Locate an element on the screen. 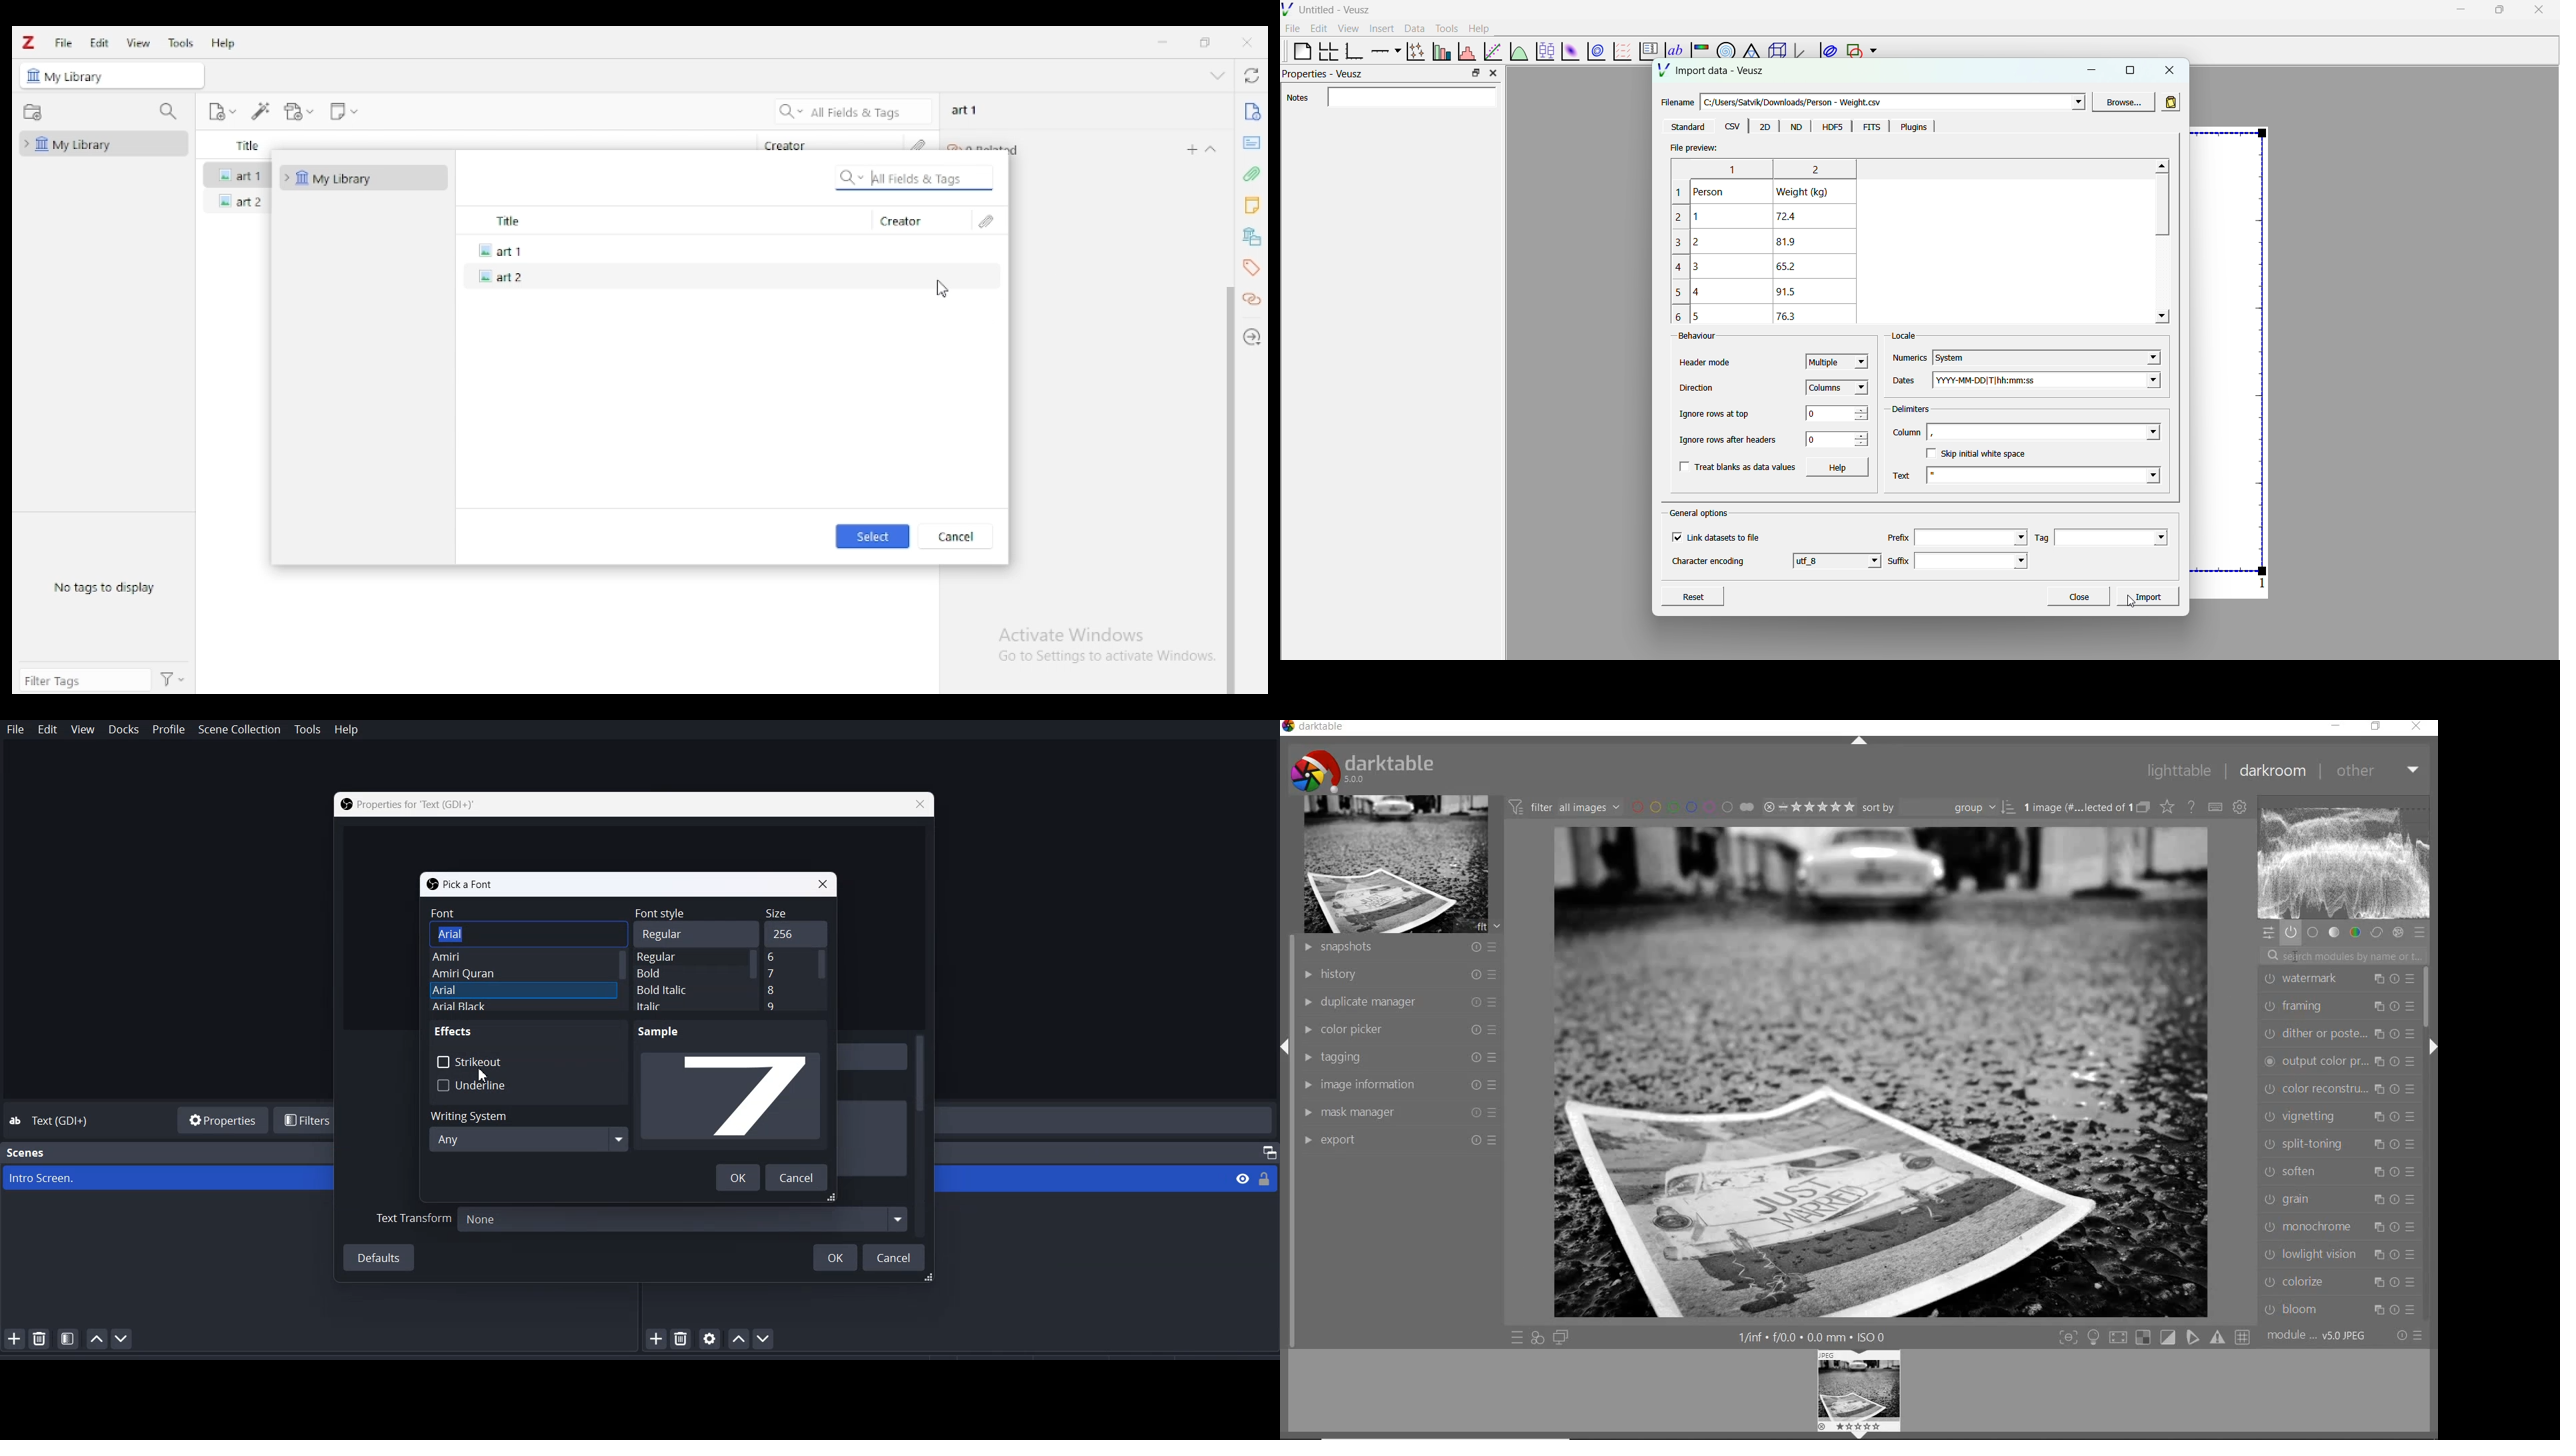 The width and height of the screenshot is (2576, 1456). maximize is located at coordinates (1206, 43).